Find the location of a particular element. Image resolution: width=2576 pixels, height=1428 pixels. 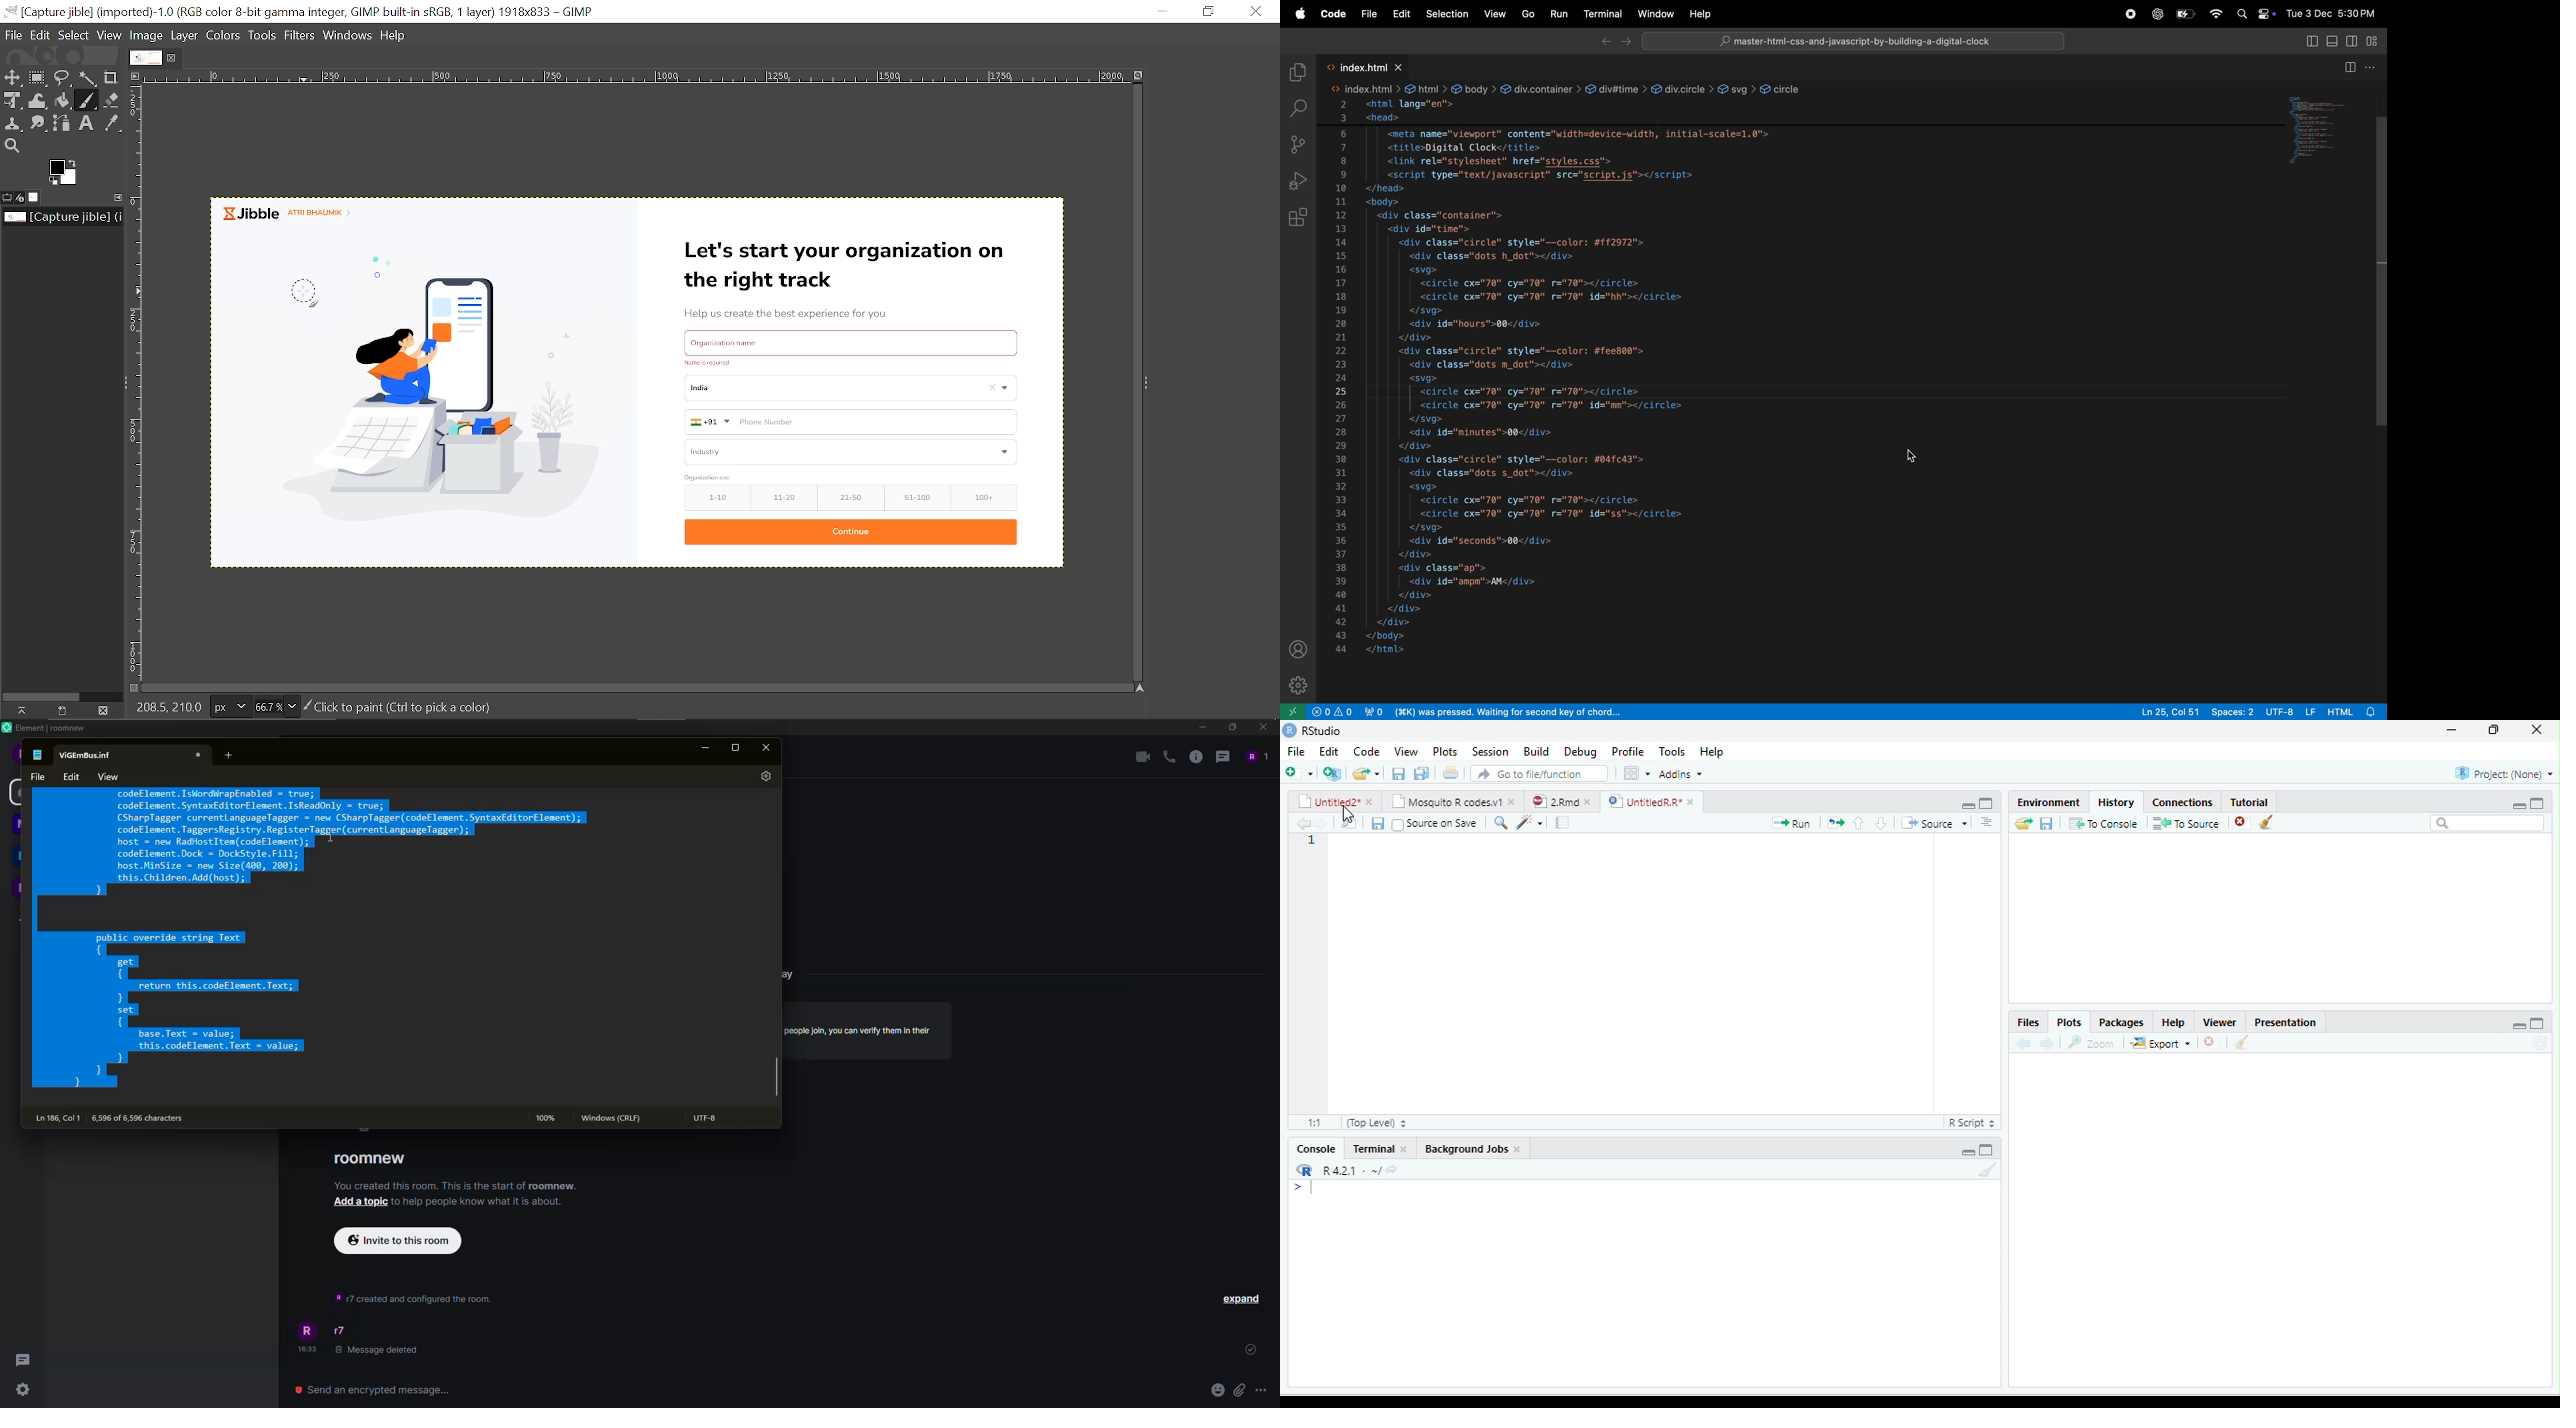

minimize is located at coordinates (2510, 803).